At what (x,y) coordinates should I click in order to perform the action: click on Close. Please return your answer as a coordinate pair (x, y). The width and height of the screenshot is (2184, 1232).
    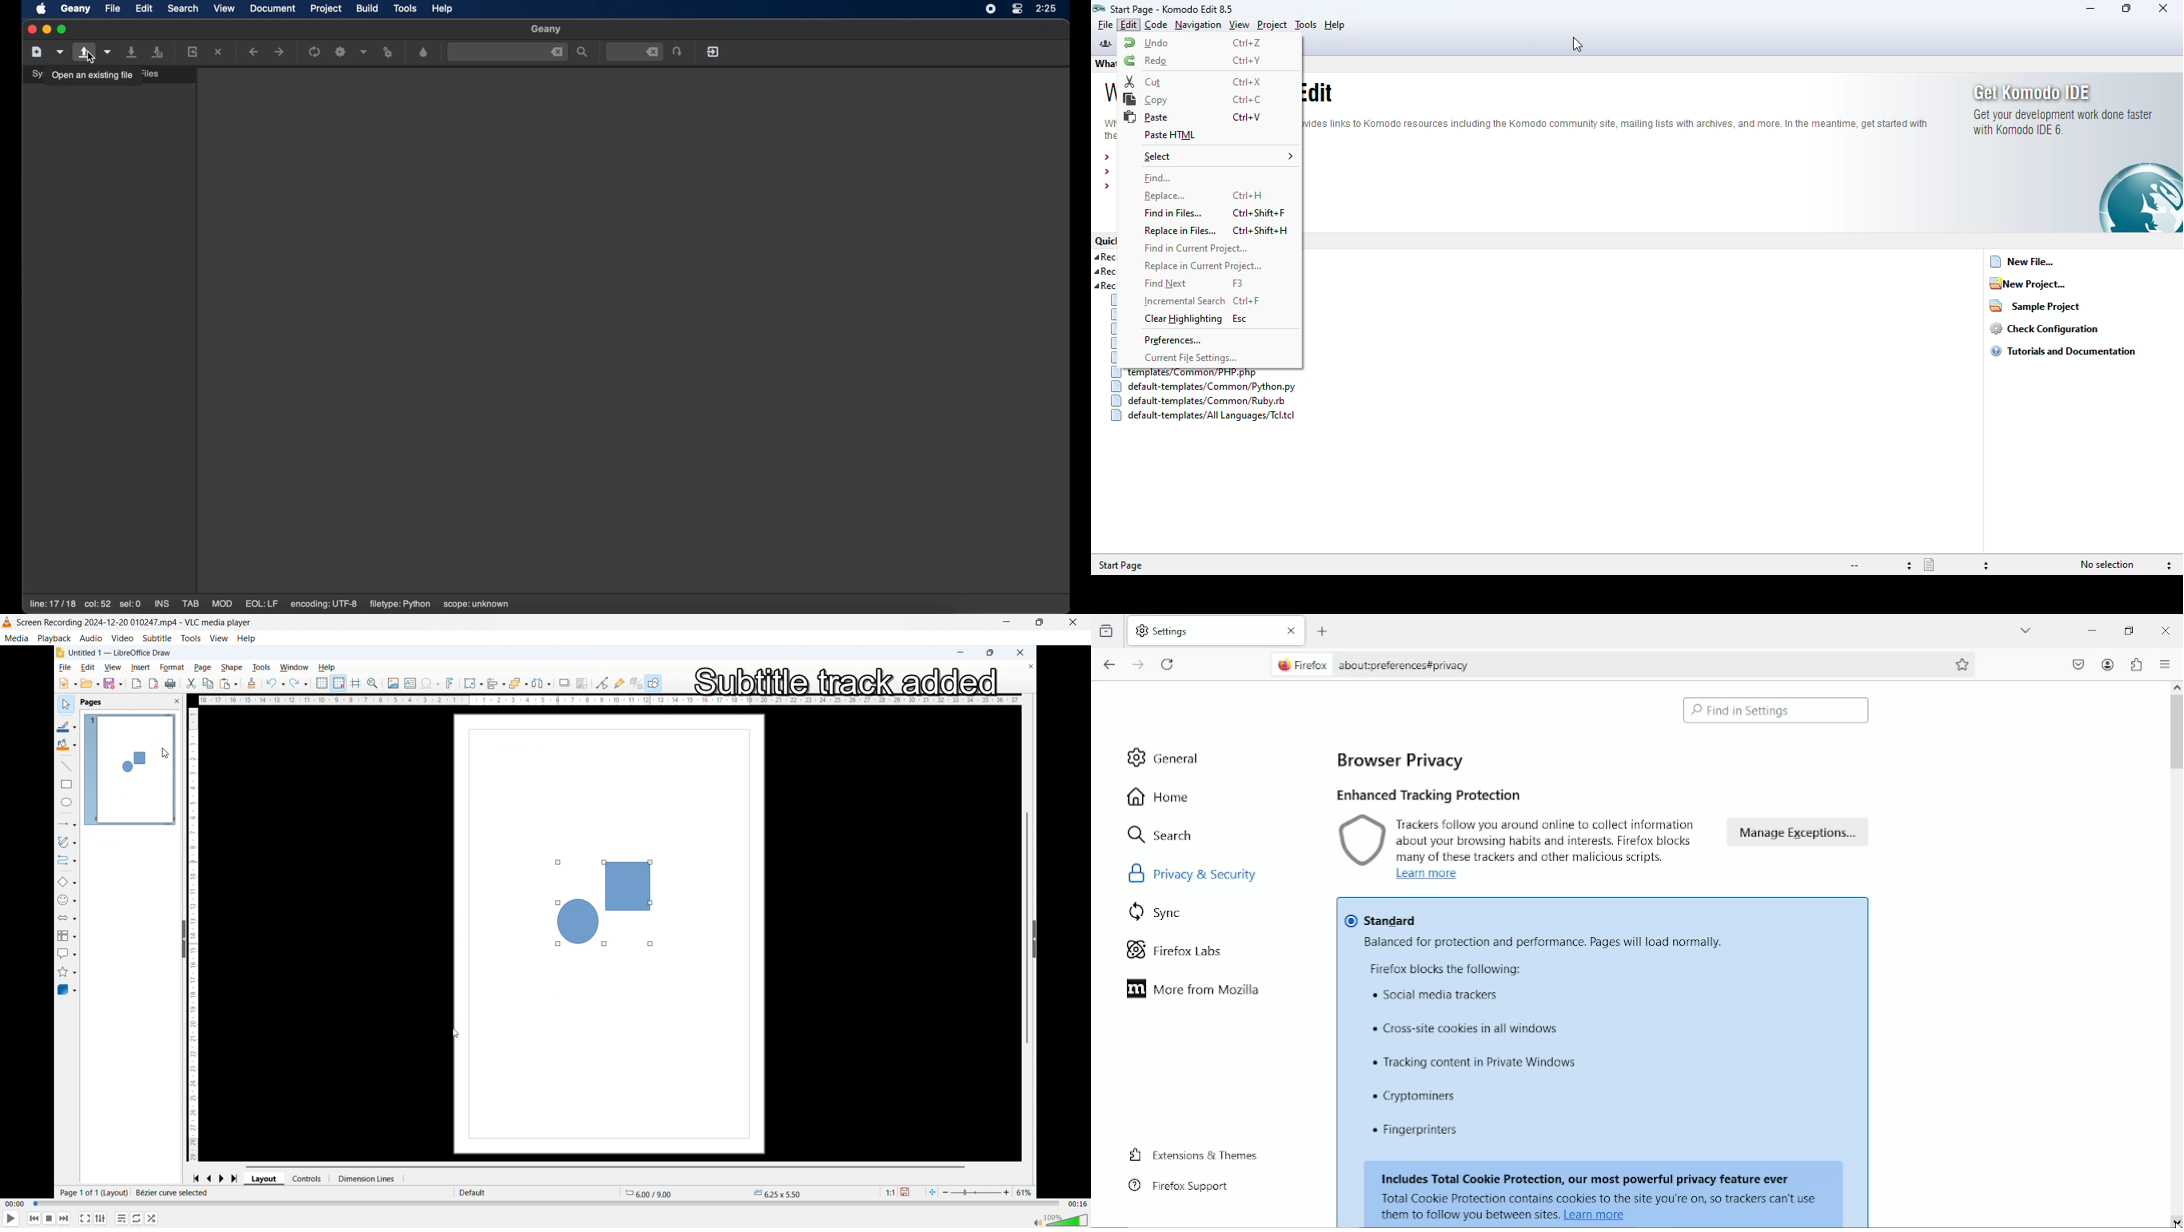
    Looking at the image, I should click on (2166, 629).